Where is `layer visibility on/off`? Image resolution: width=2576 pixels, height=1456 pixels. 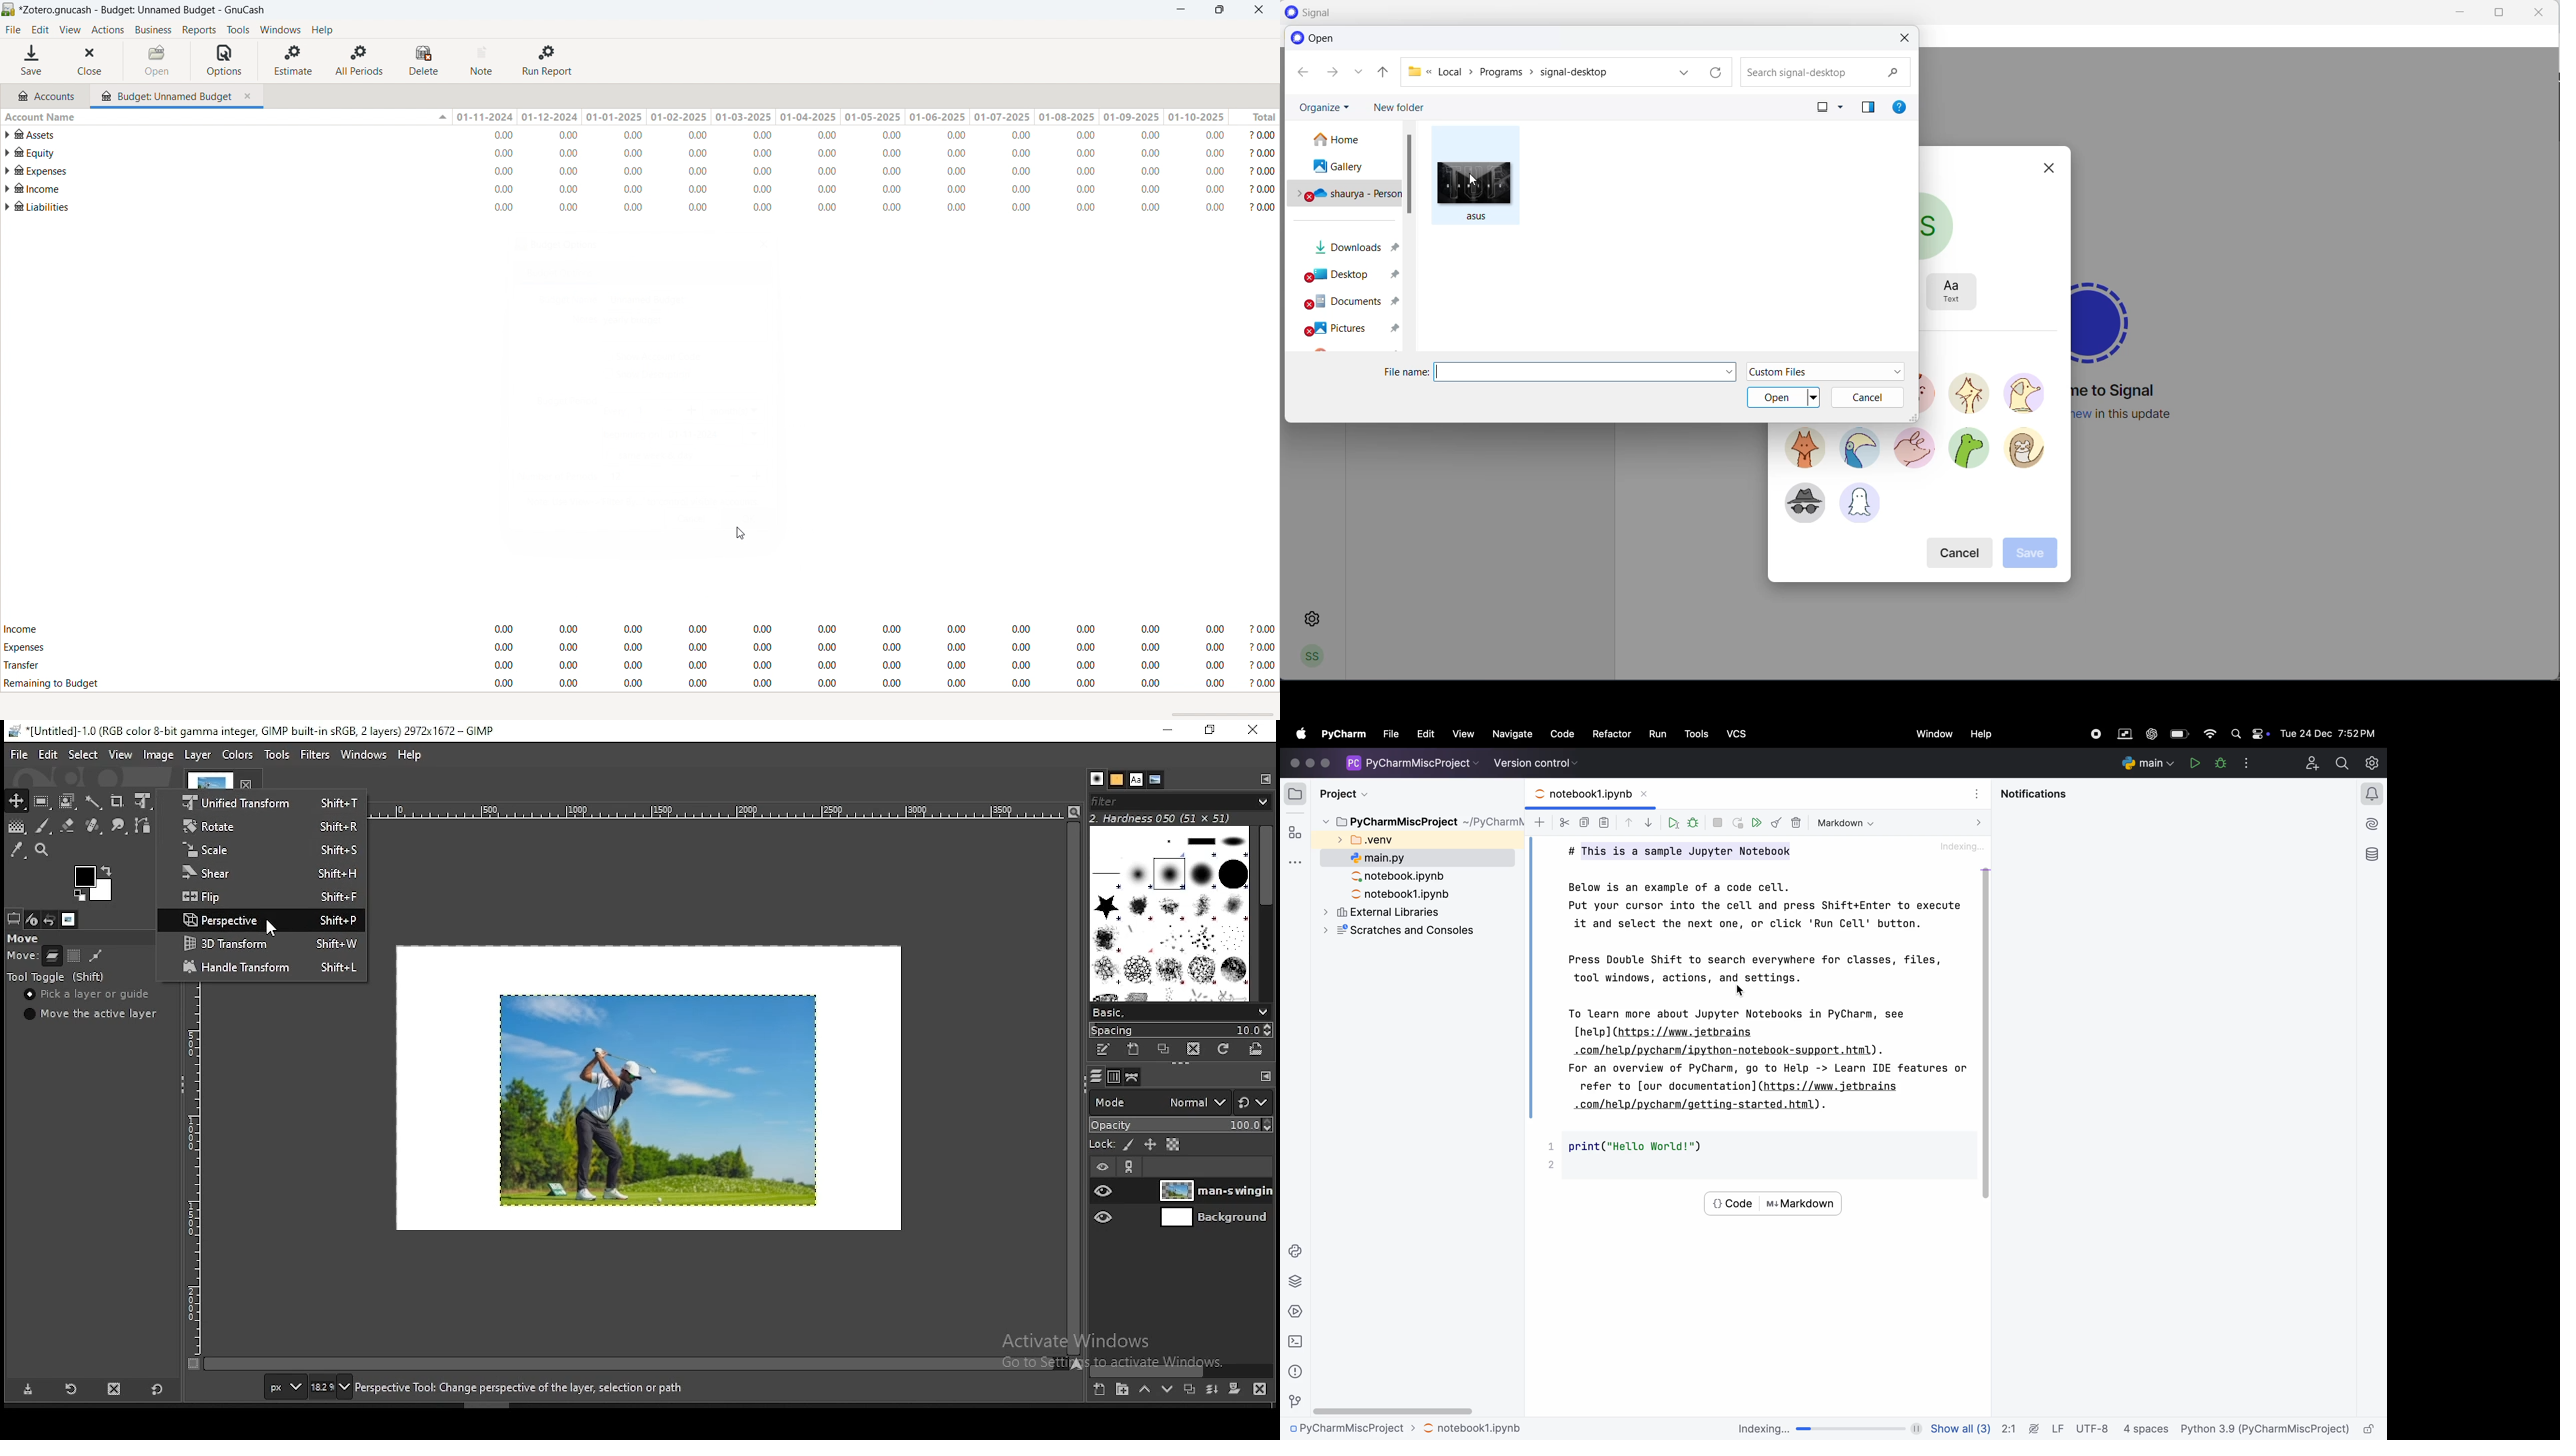 layer visibility on/off is located at coordinates (1104, 1219).